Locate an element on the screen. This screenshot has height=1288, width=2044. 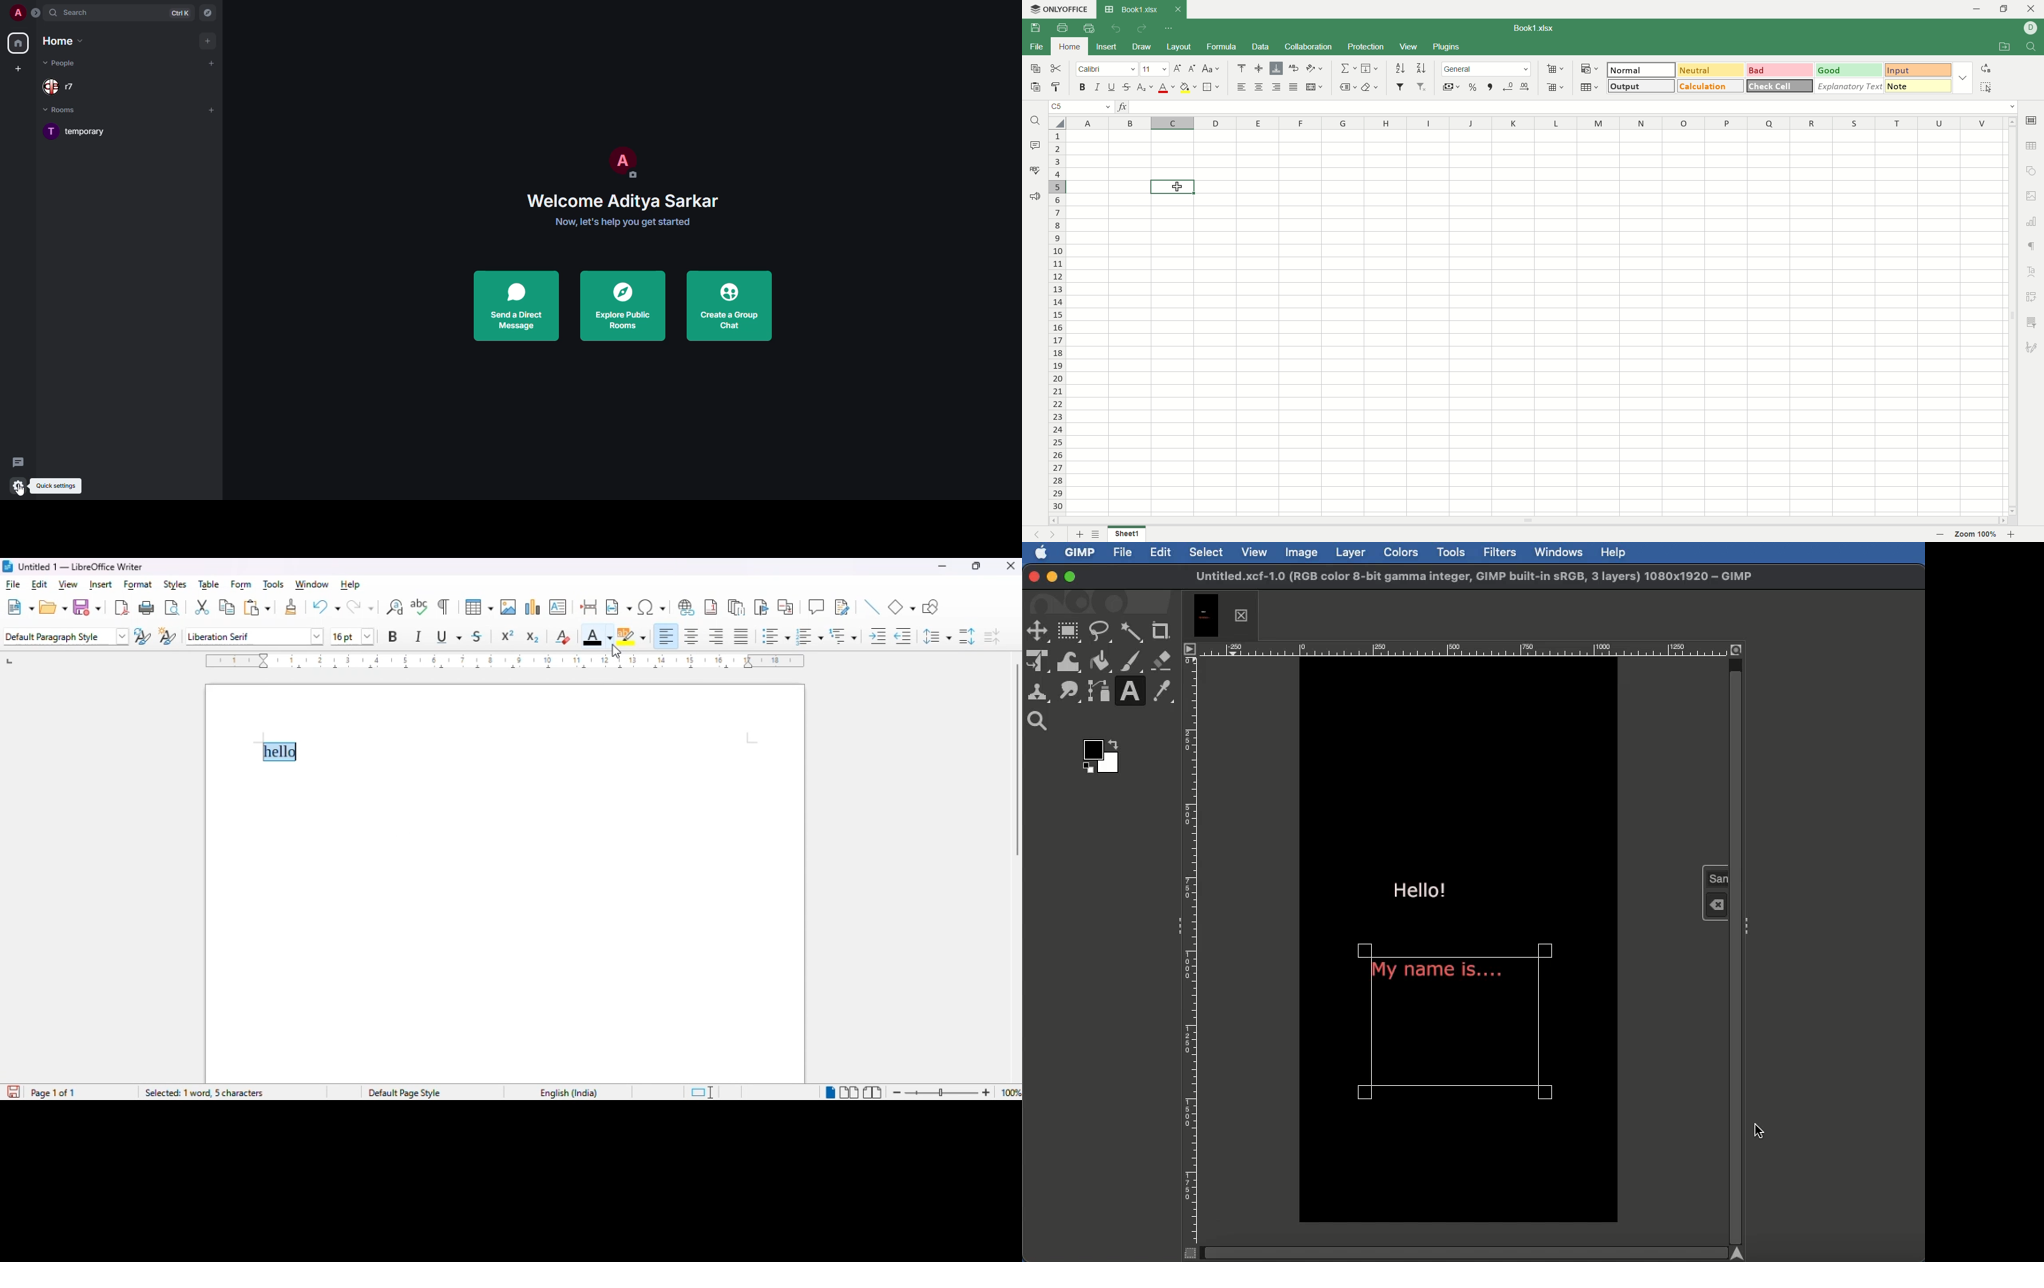
zoom out is located at coordinates (899, 1094).